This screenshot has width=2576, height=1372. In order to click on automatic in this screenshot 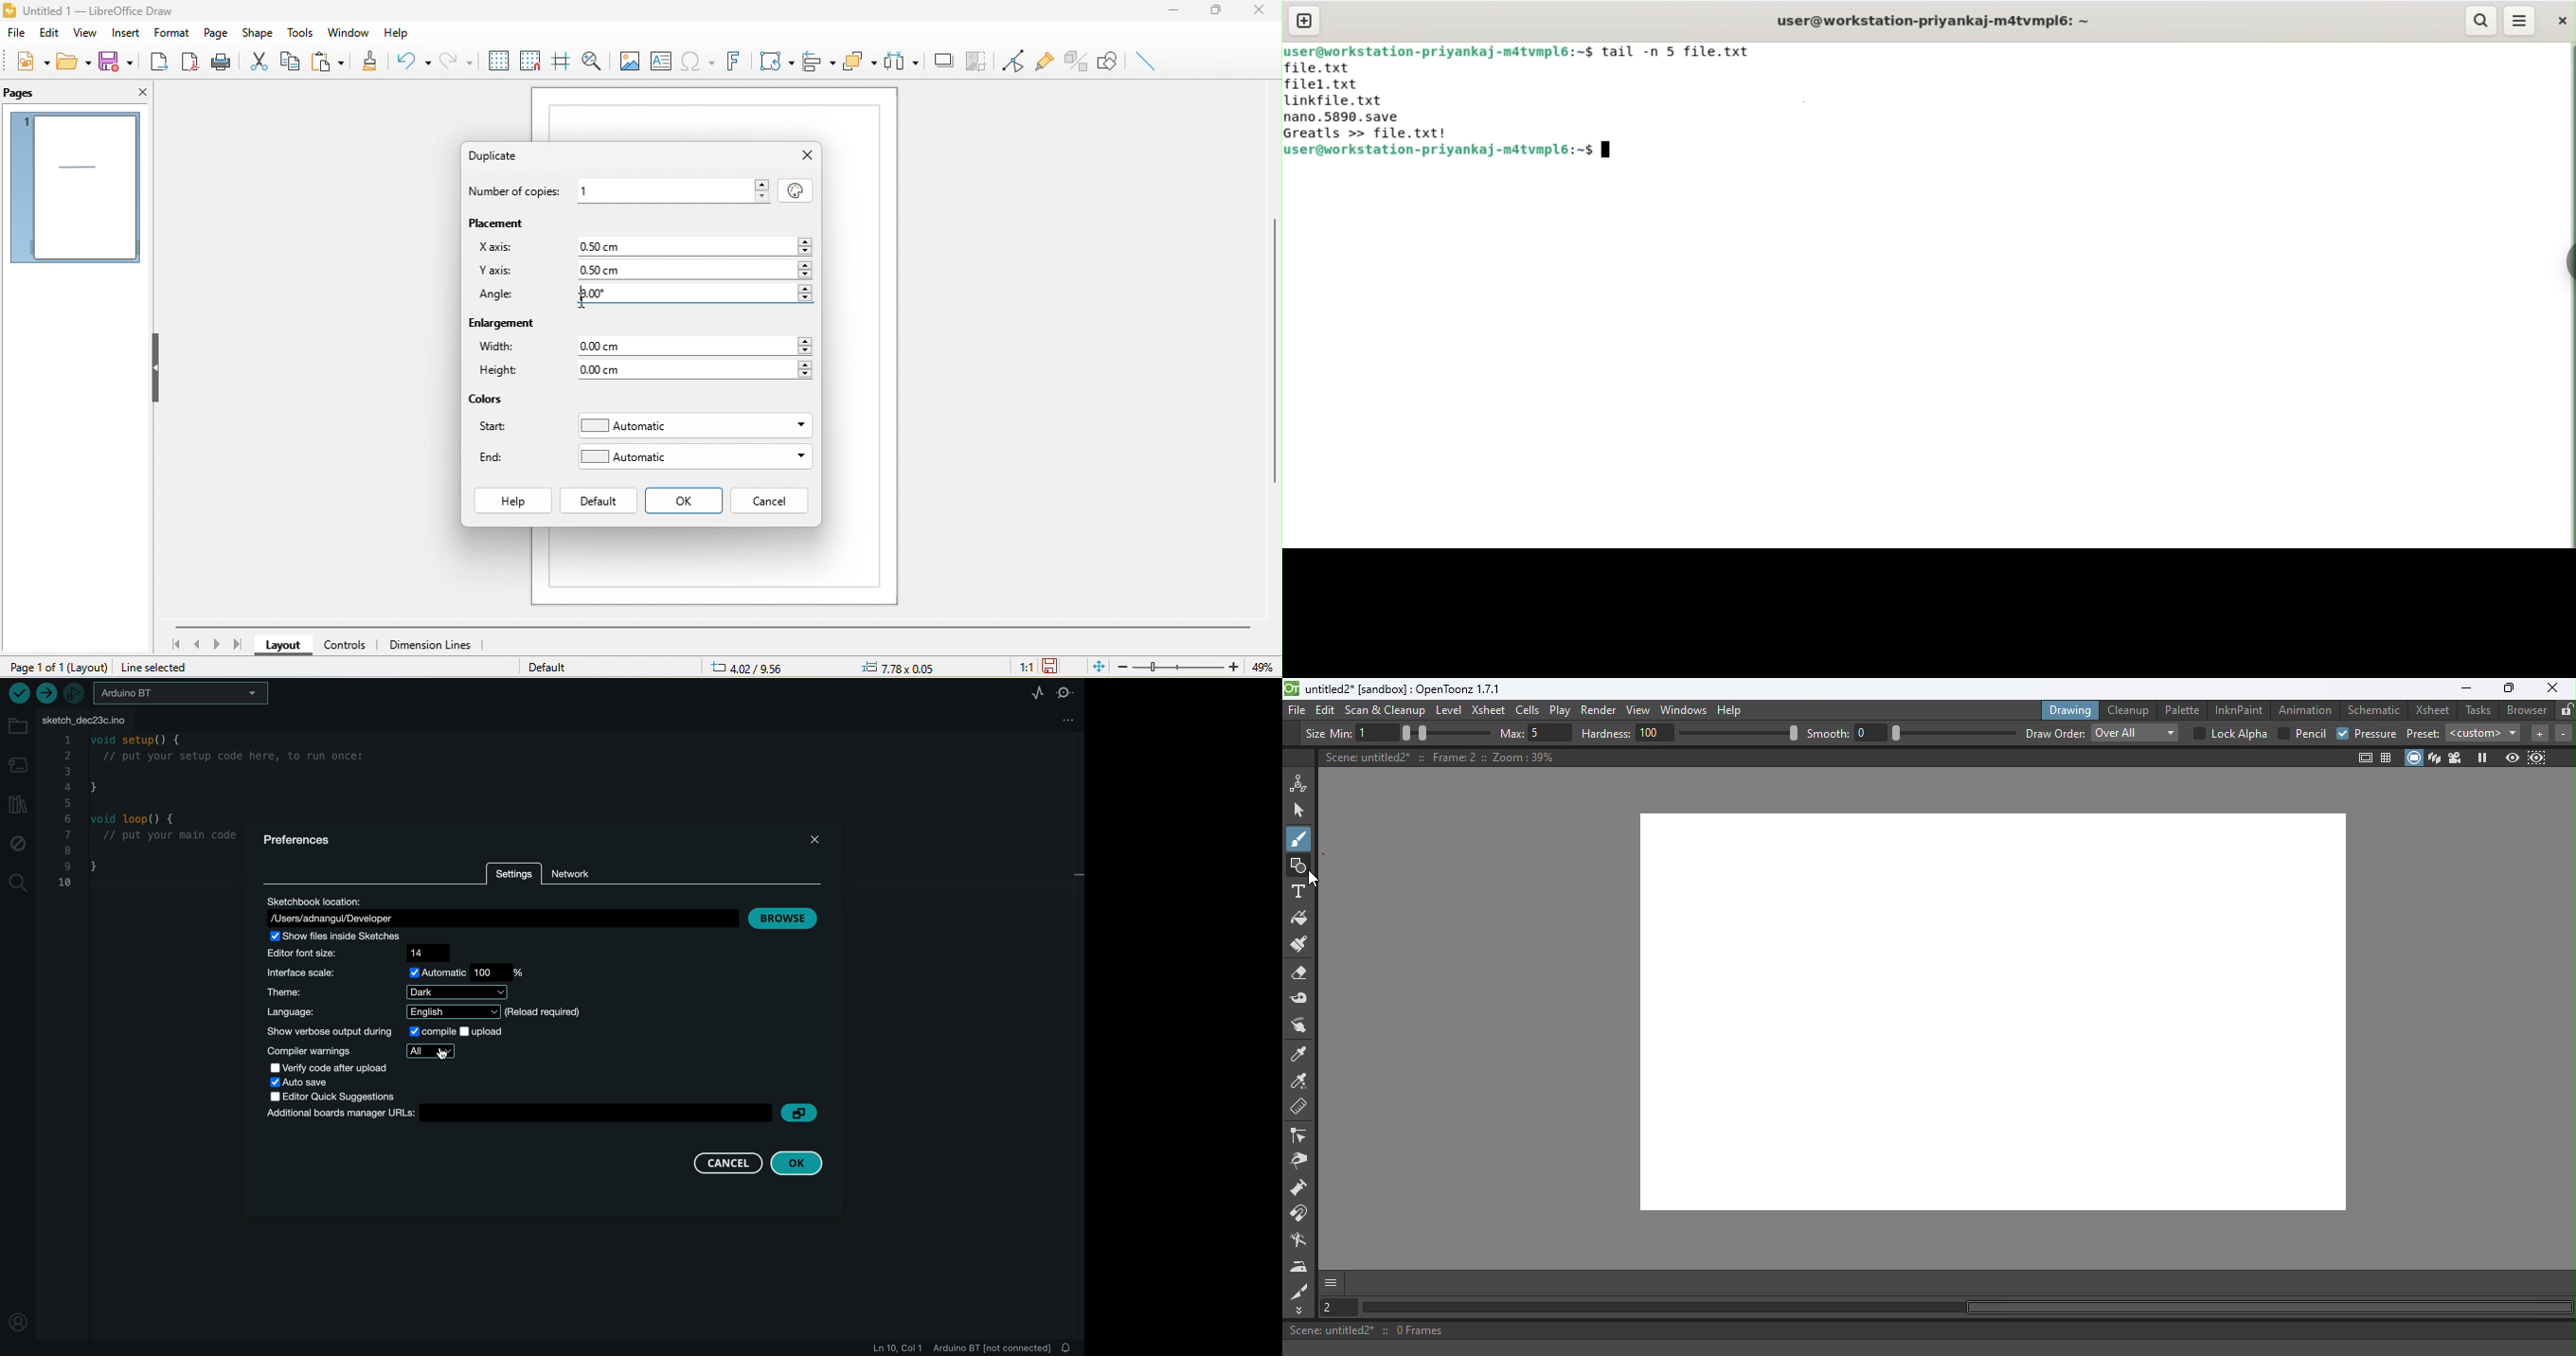, I will do `click(695, 456)`.